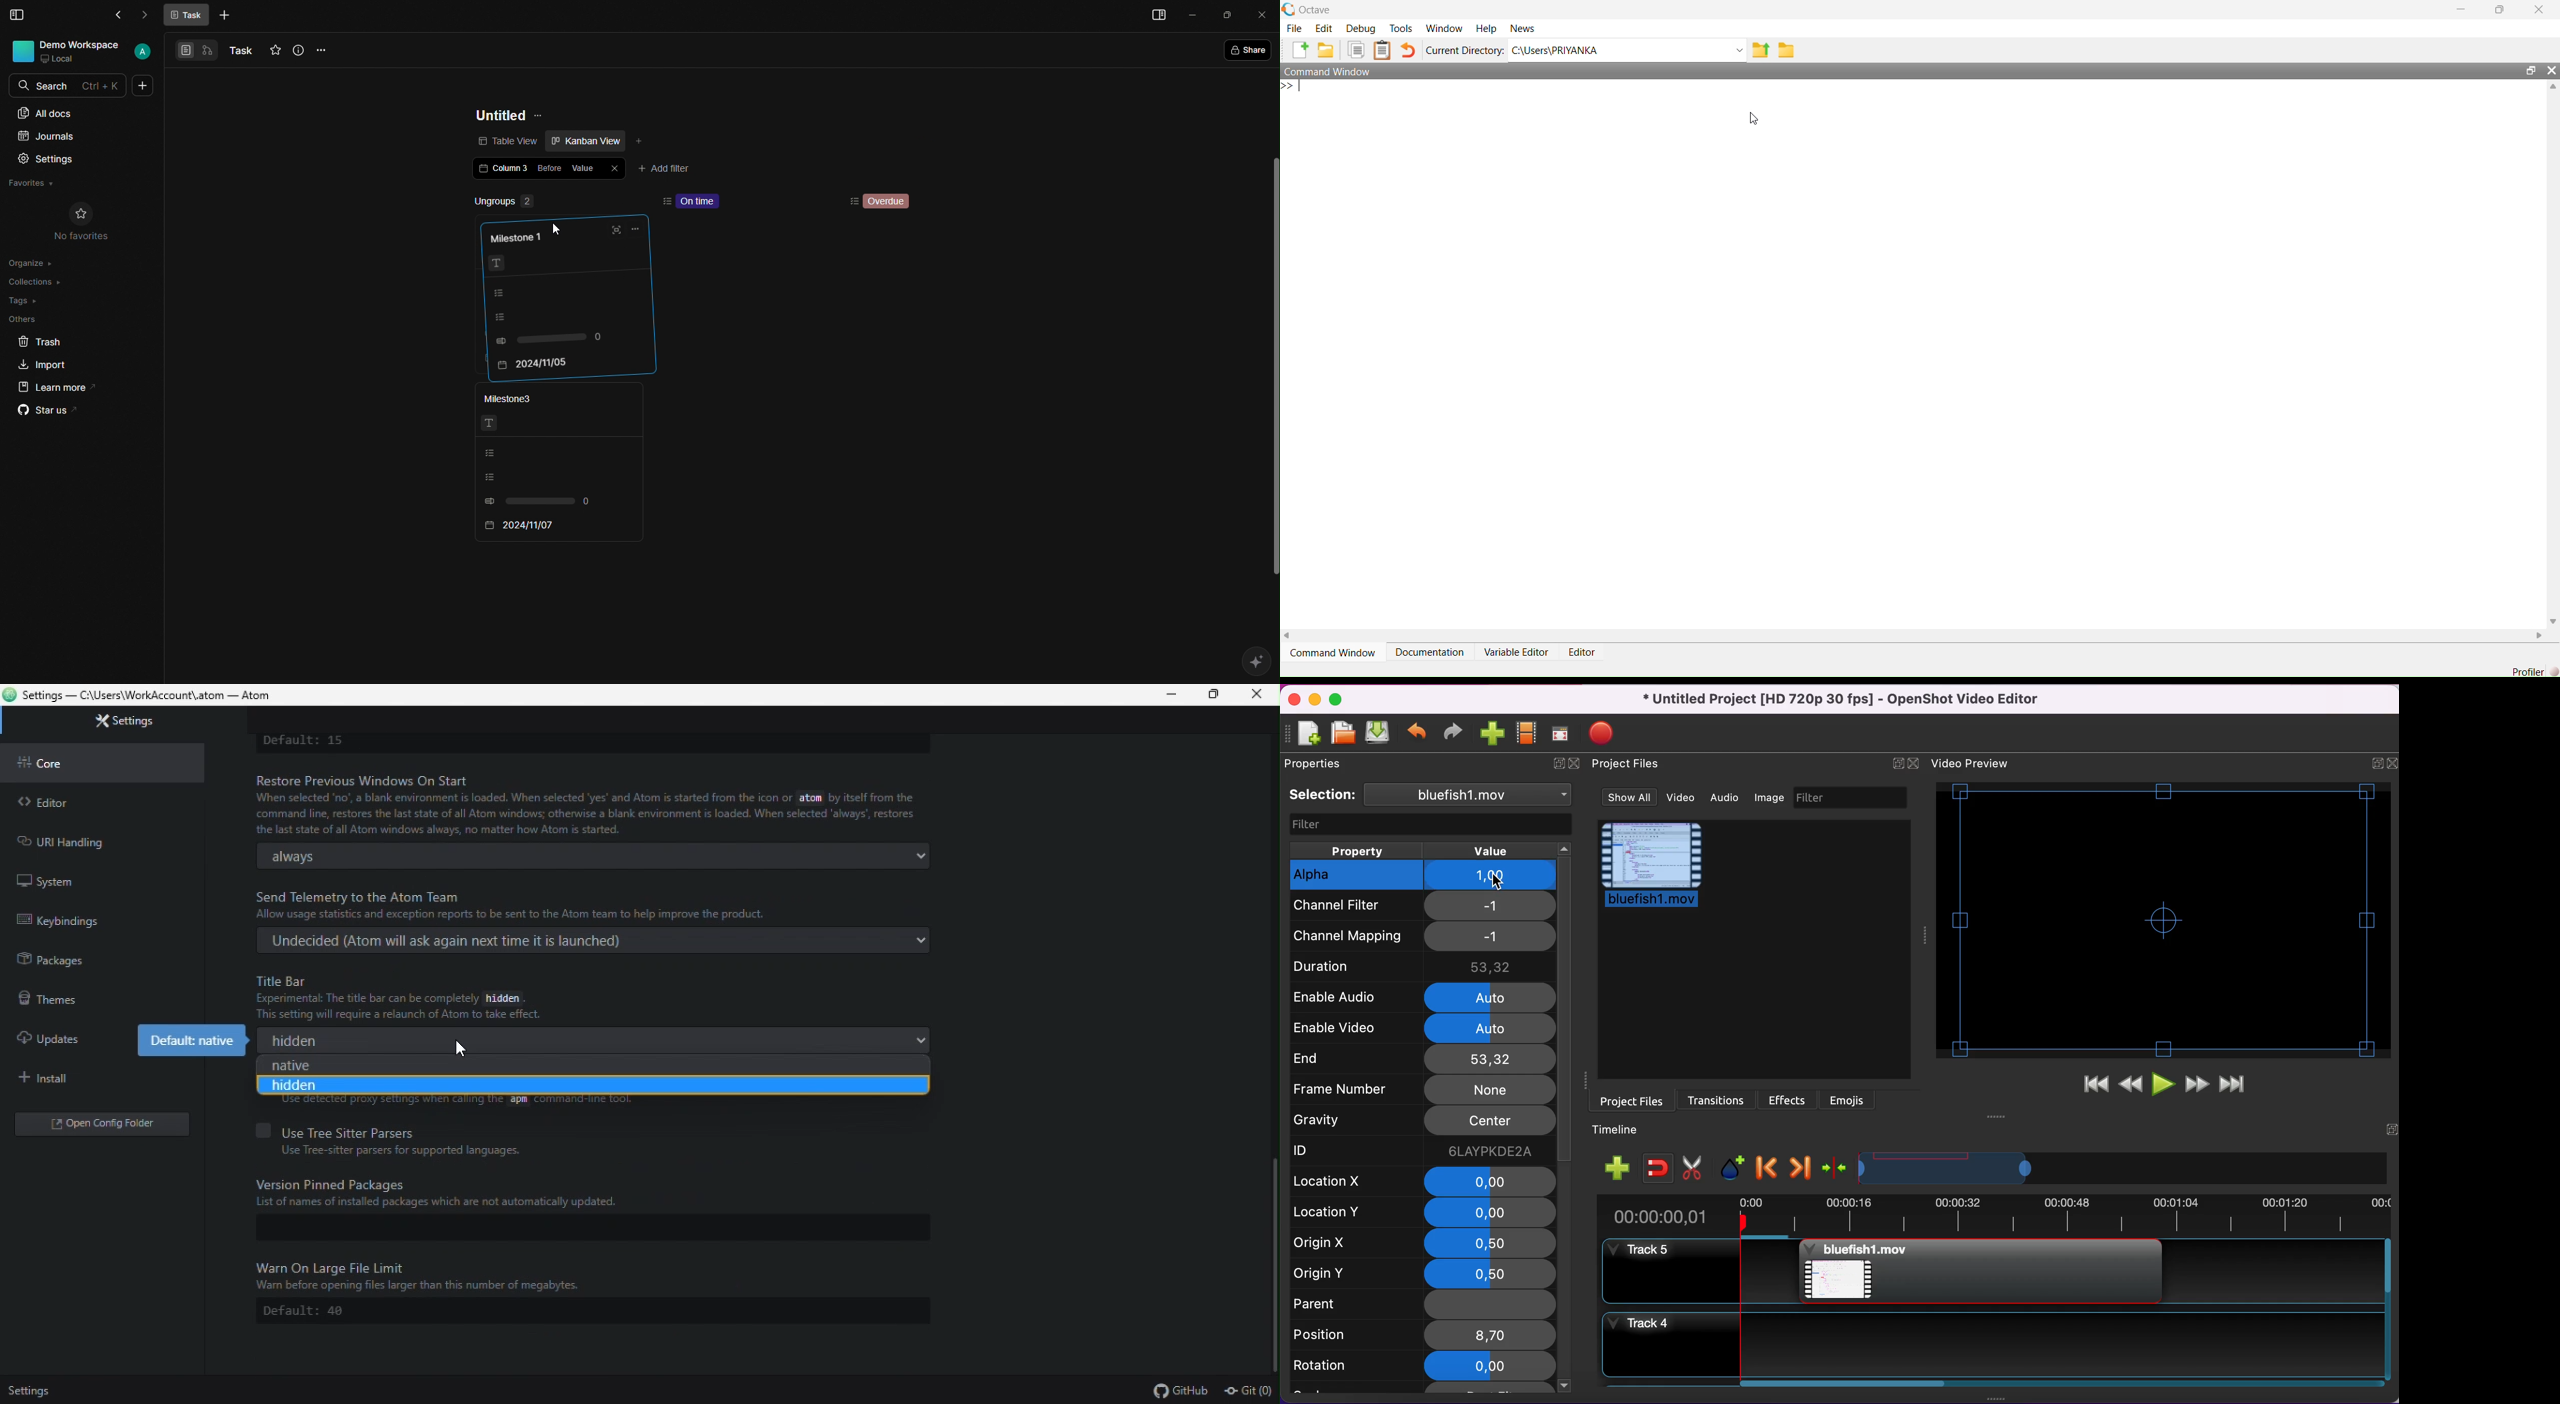 This screenshot has height=1428, width=2576. I want to click on jump to start, so click(2093, 1081).